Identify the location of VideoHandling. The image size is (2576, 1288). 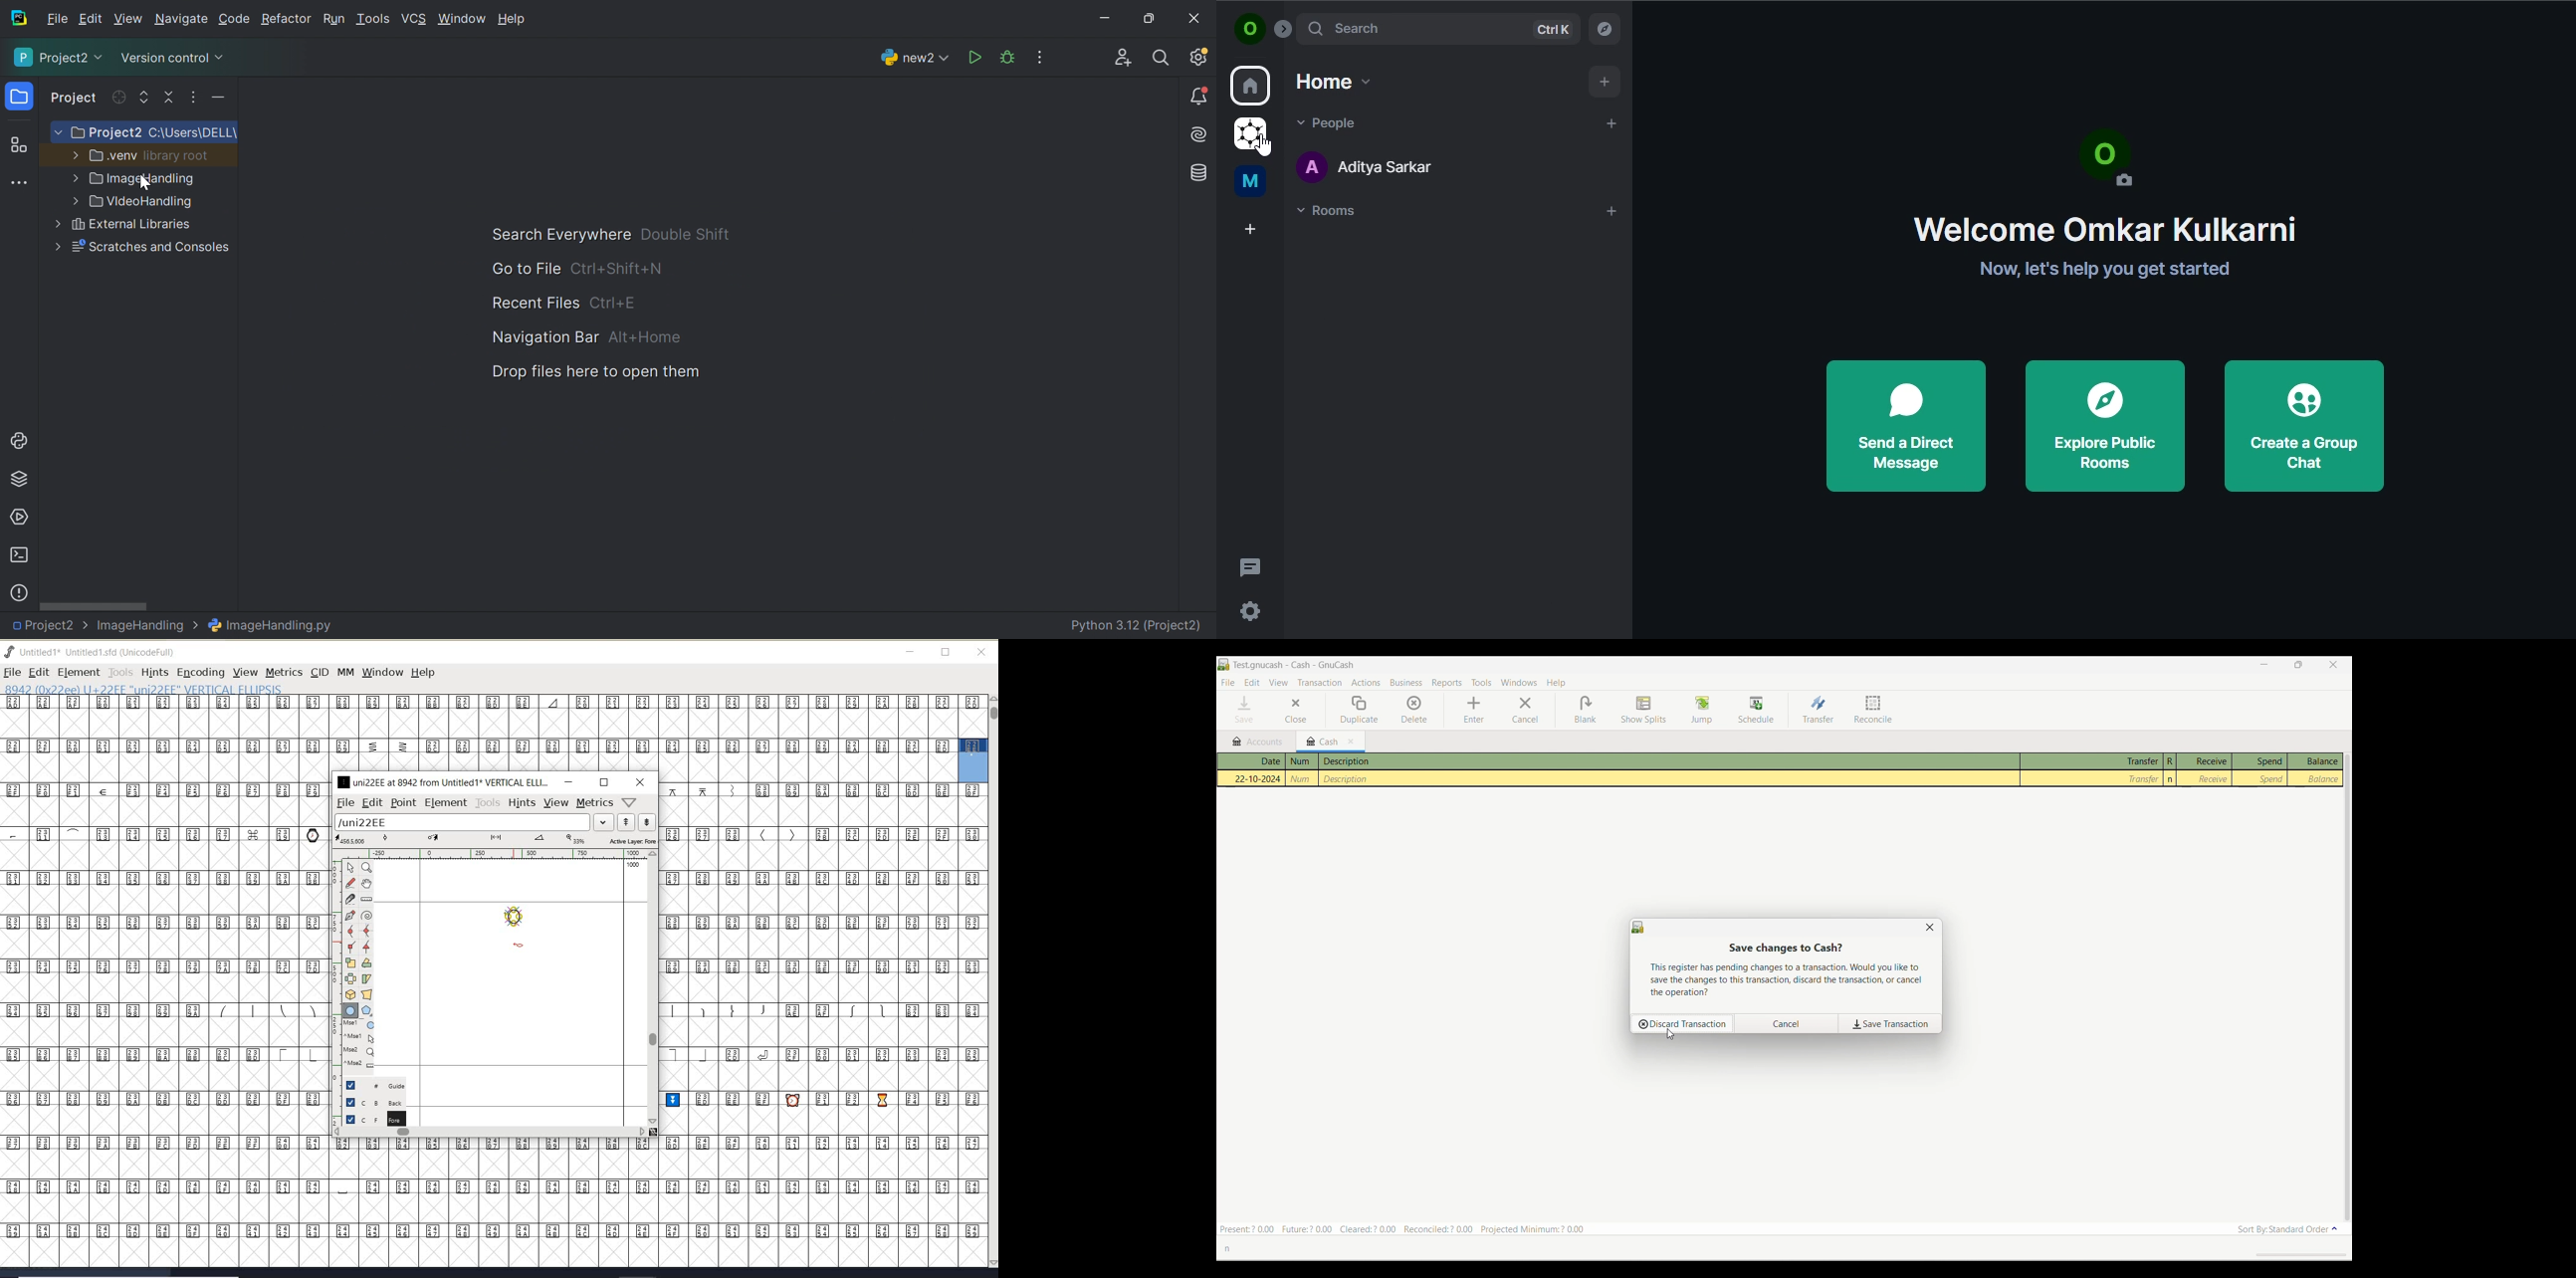
(143, 202).